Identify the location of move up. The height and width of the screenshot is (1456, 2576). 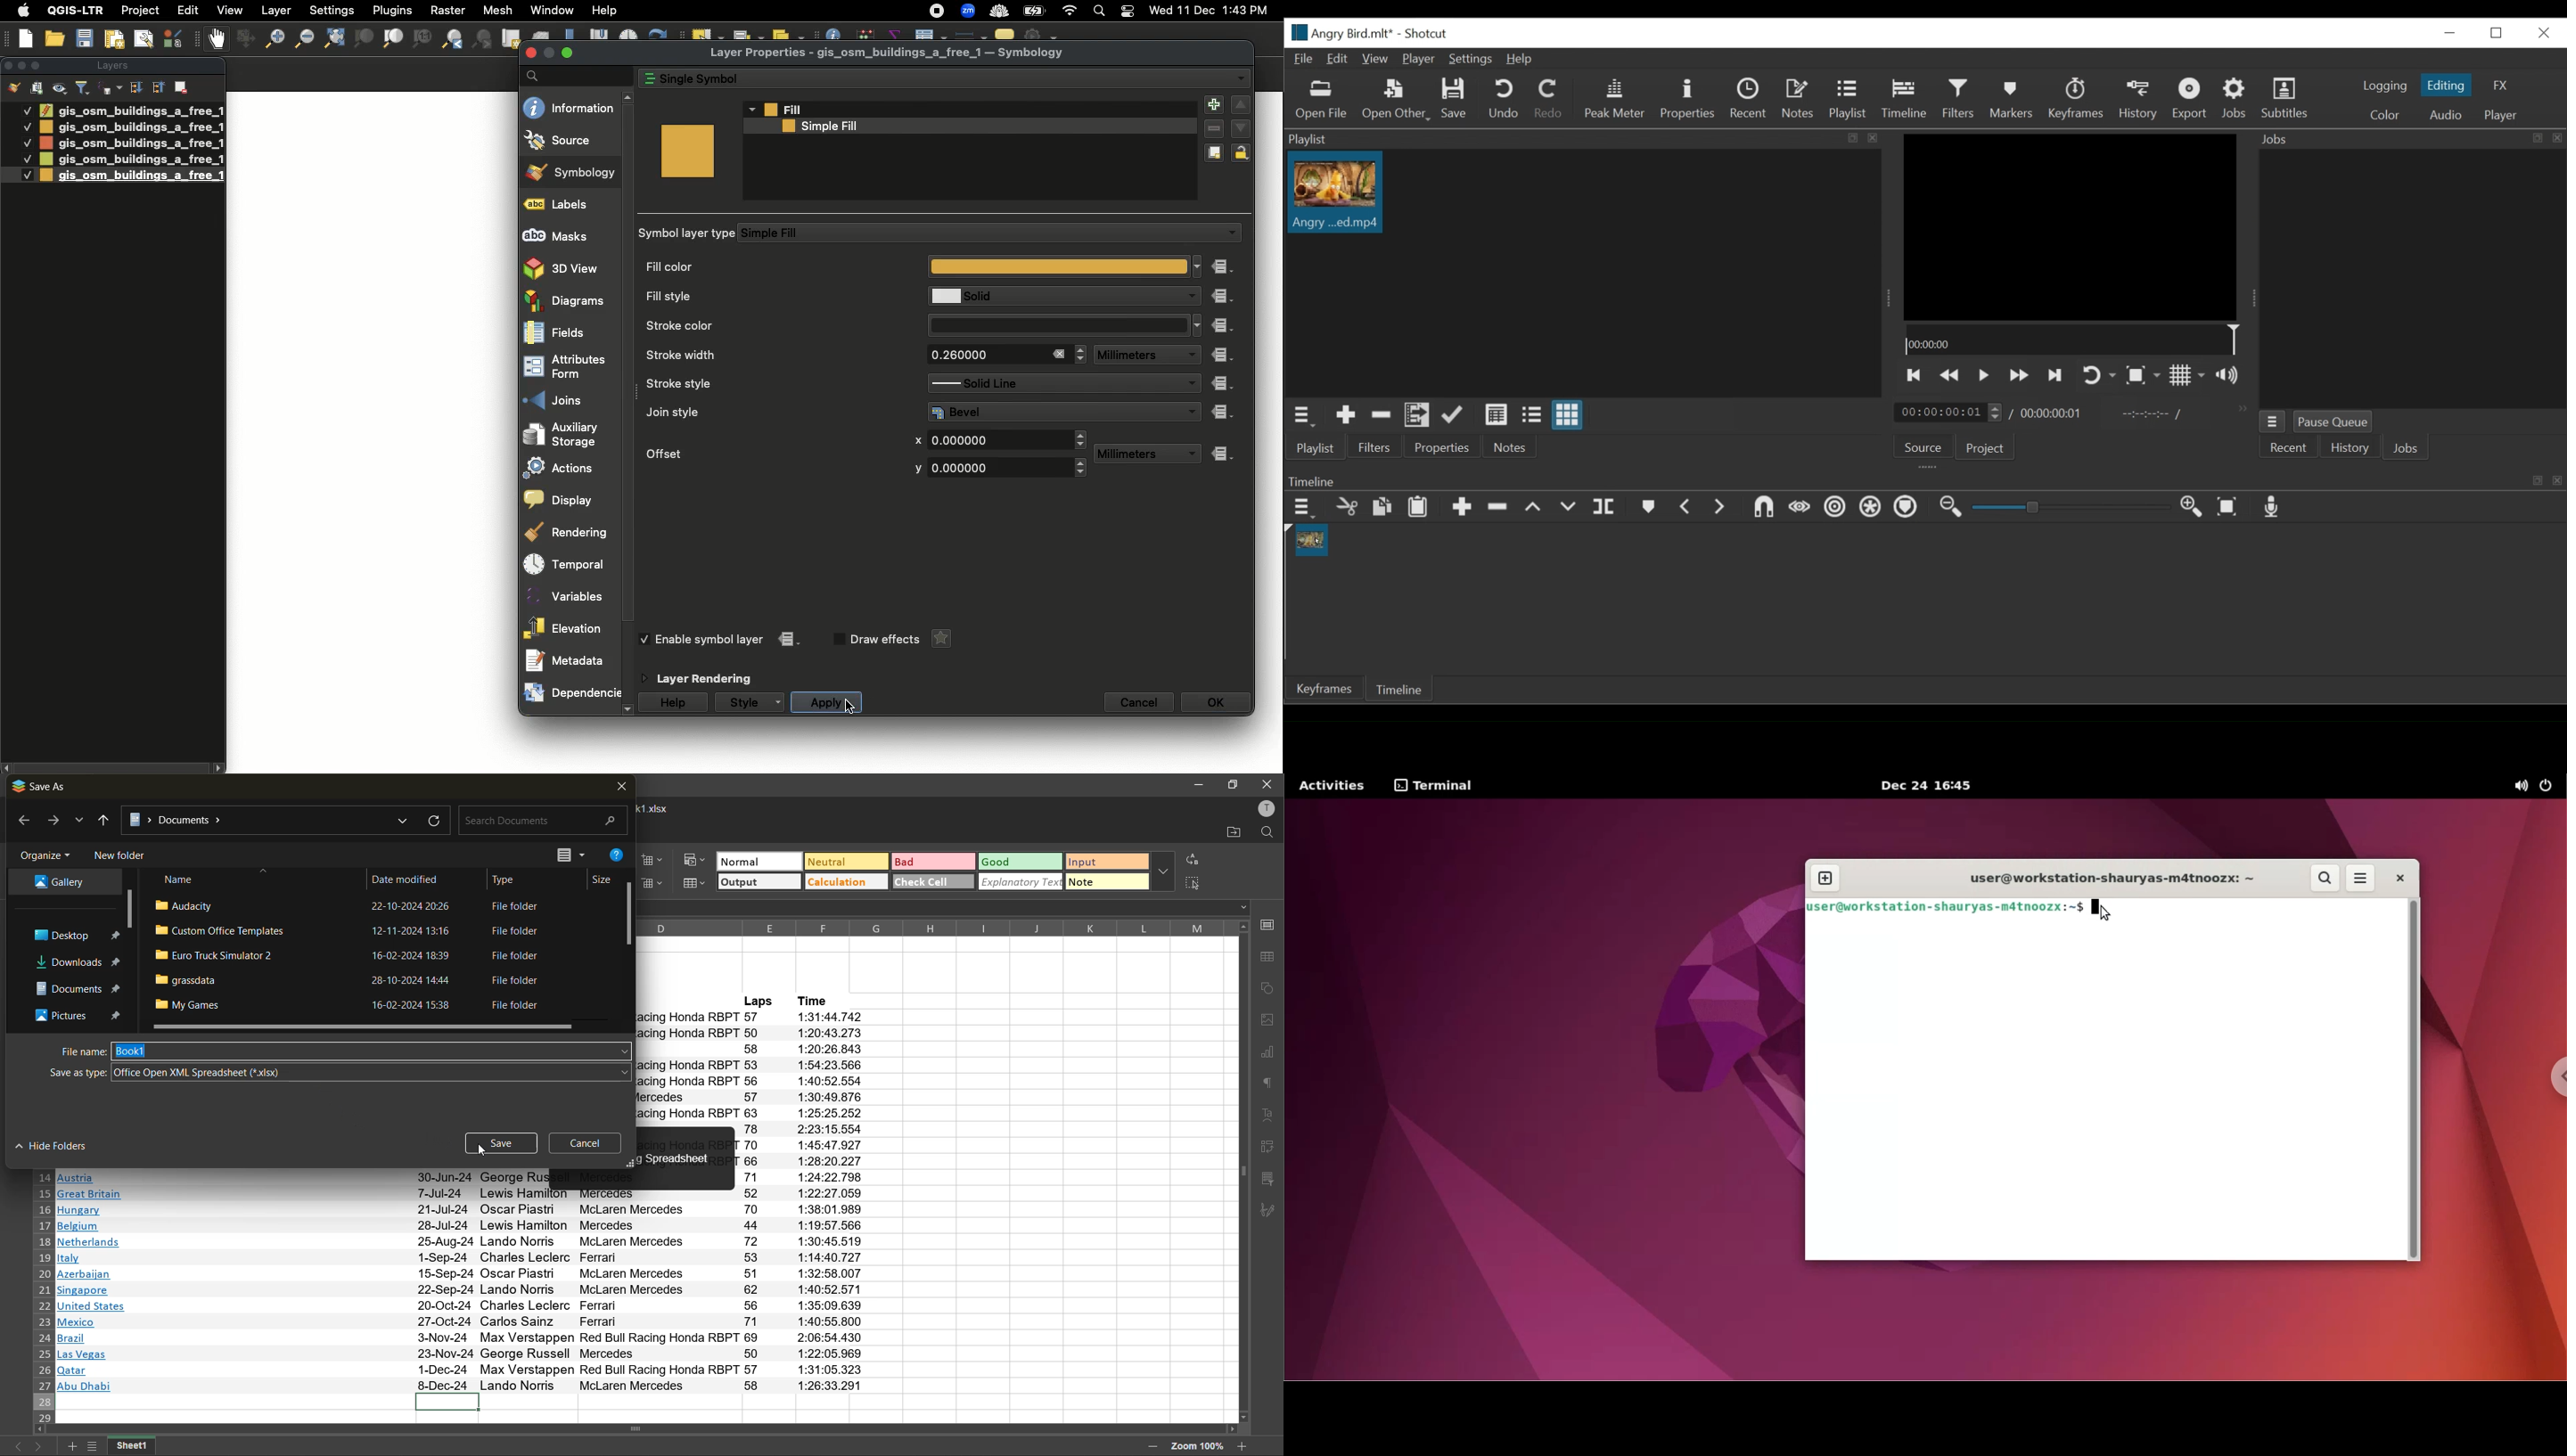
(1242, 931).